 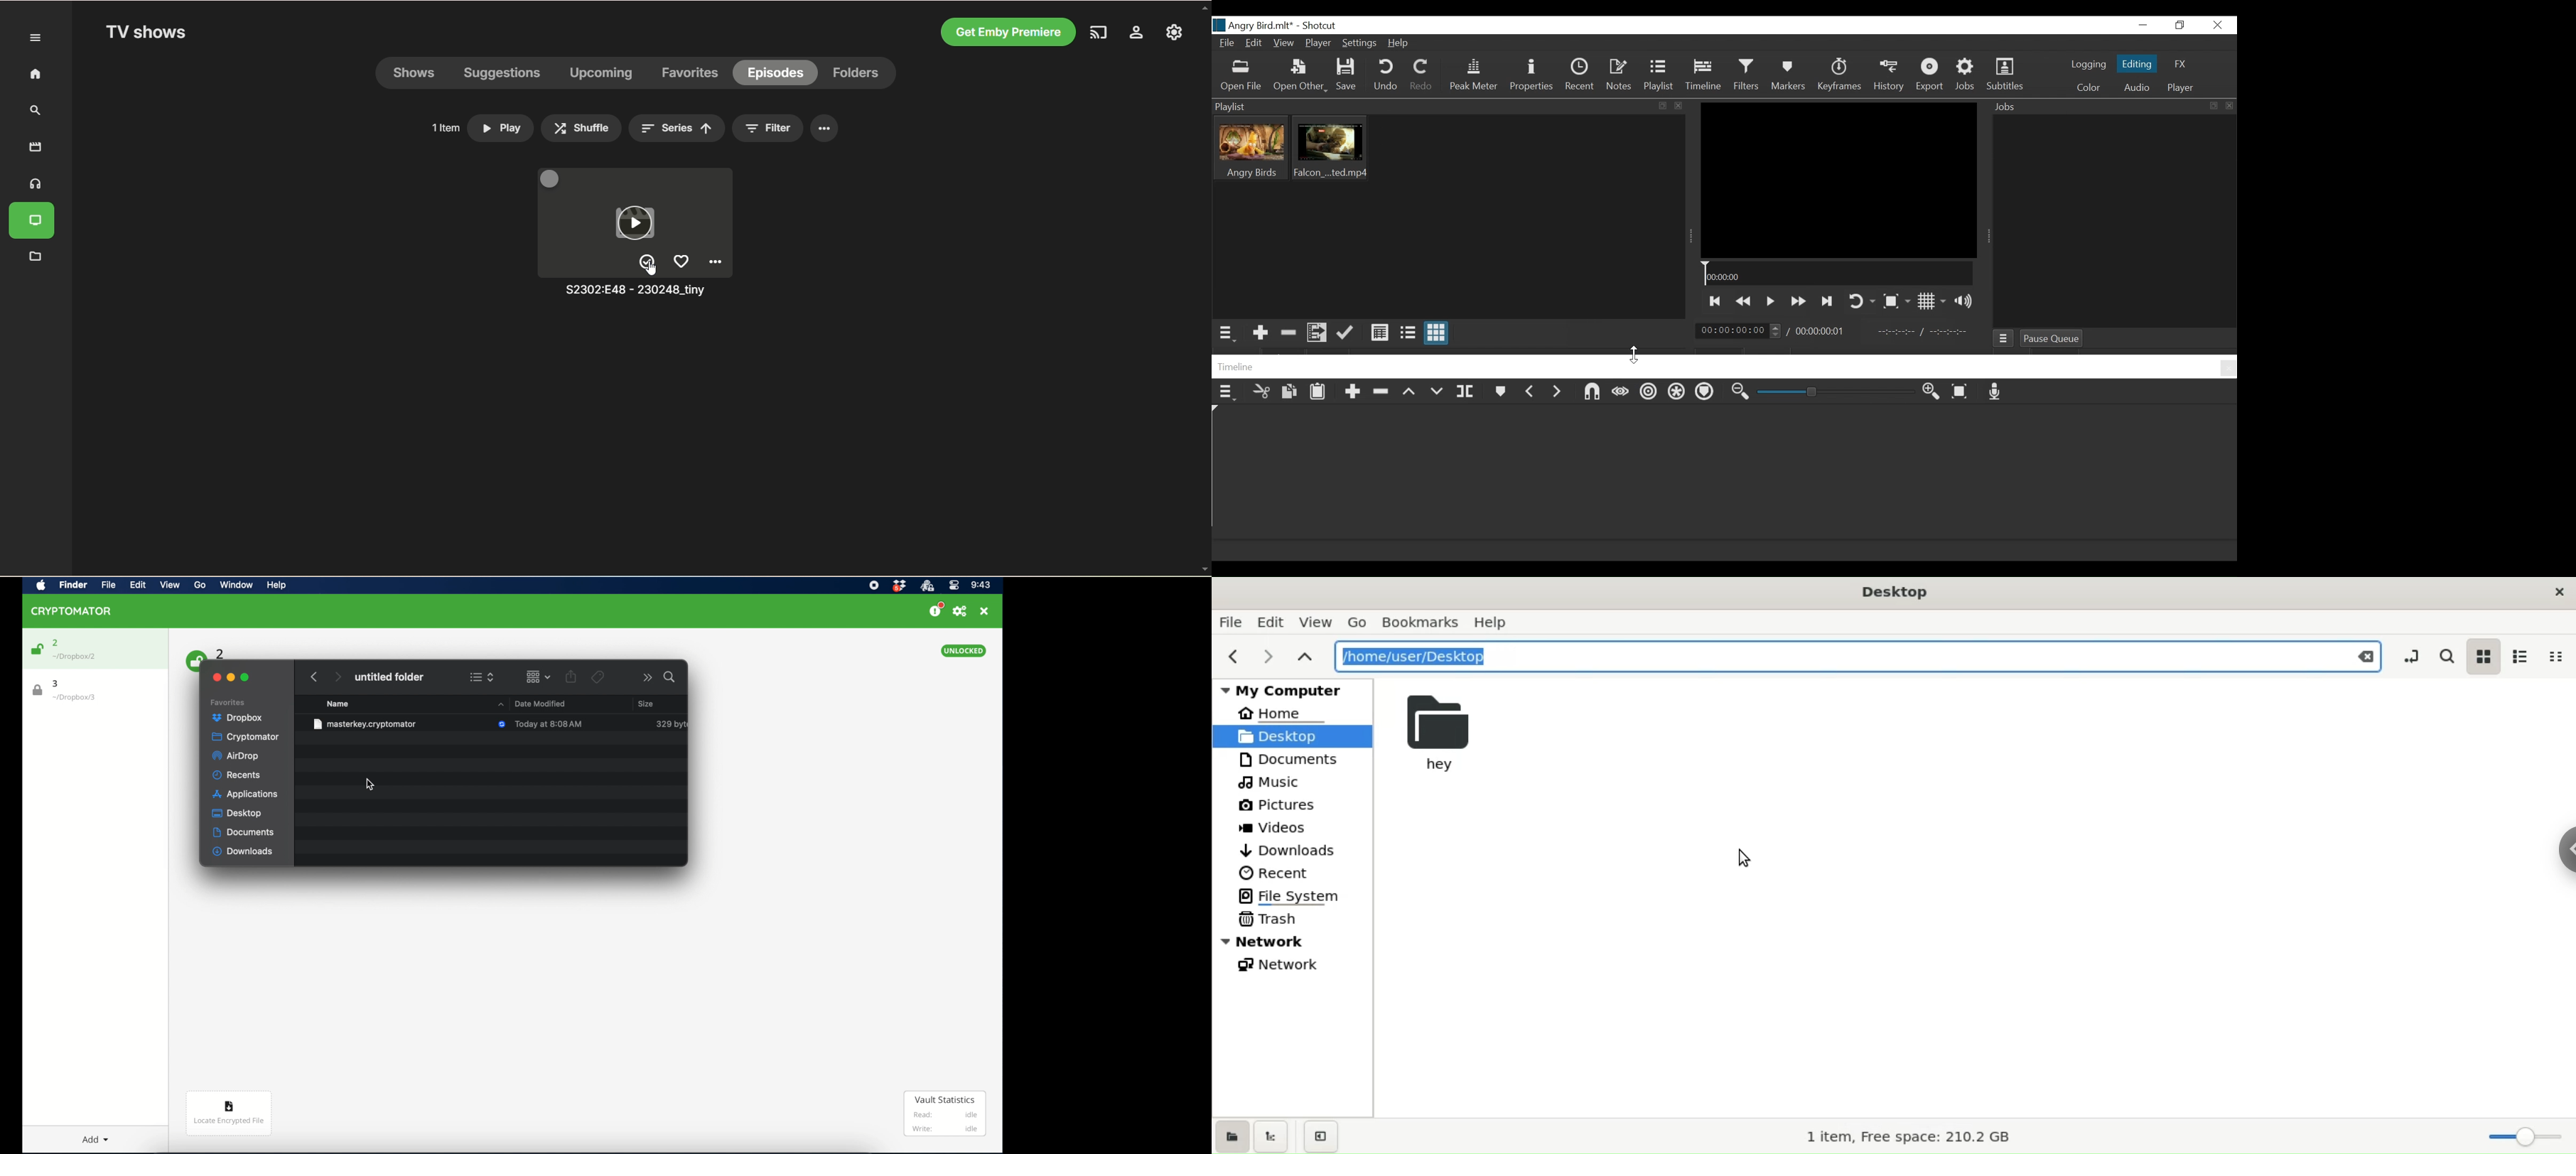 What do you see at coordinates (1559, 395) in the screenshot?
I see `Next Marker` at bounding box center [1559, 395].